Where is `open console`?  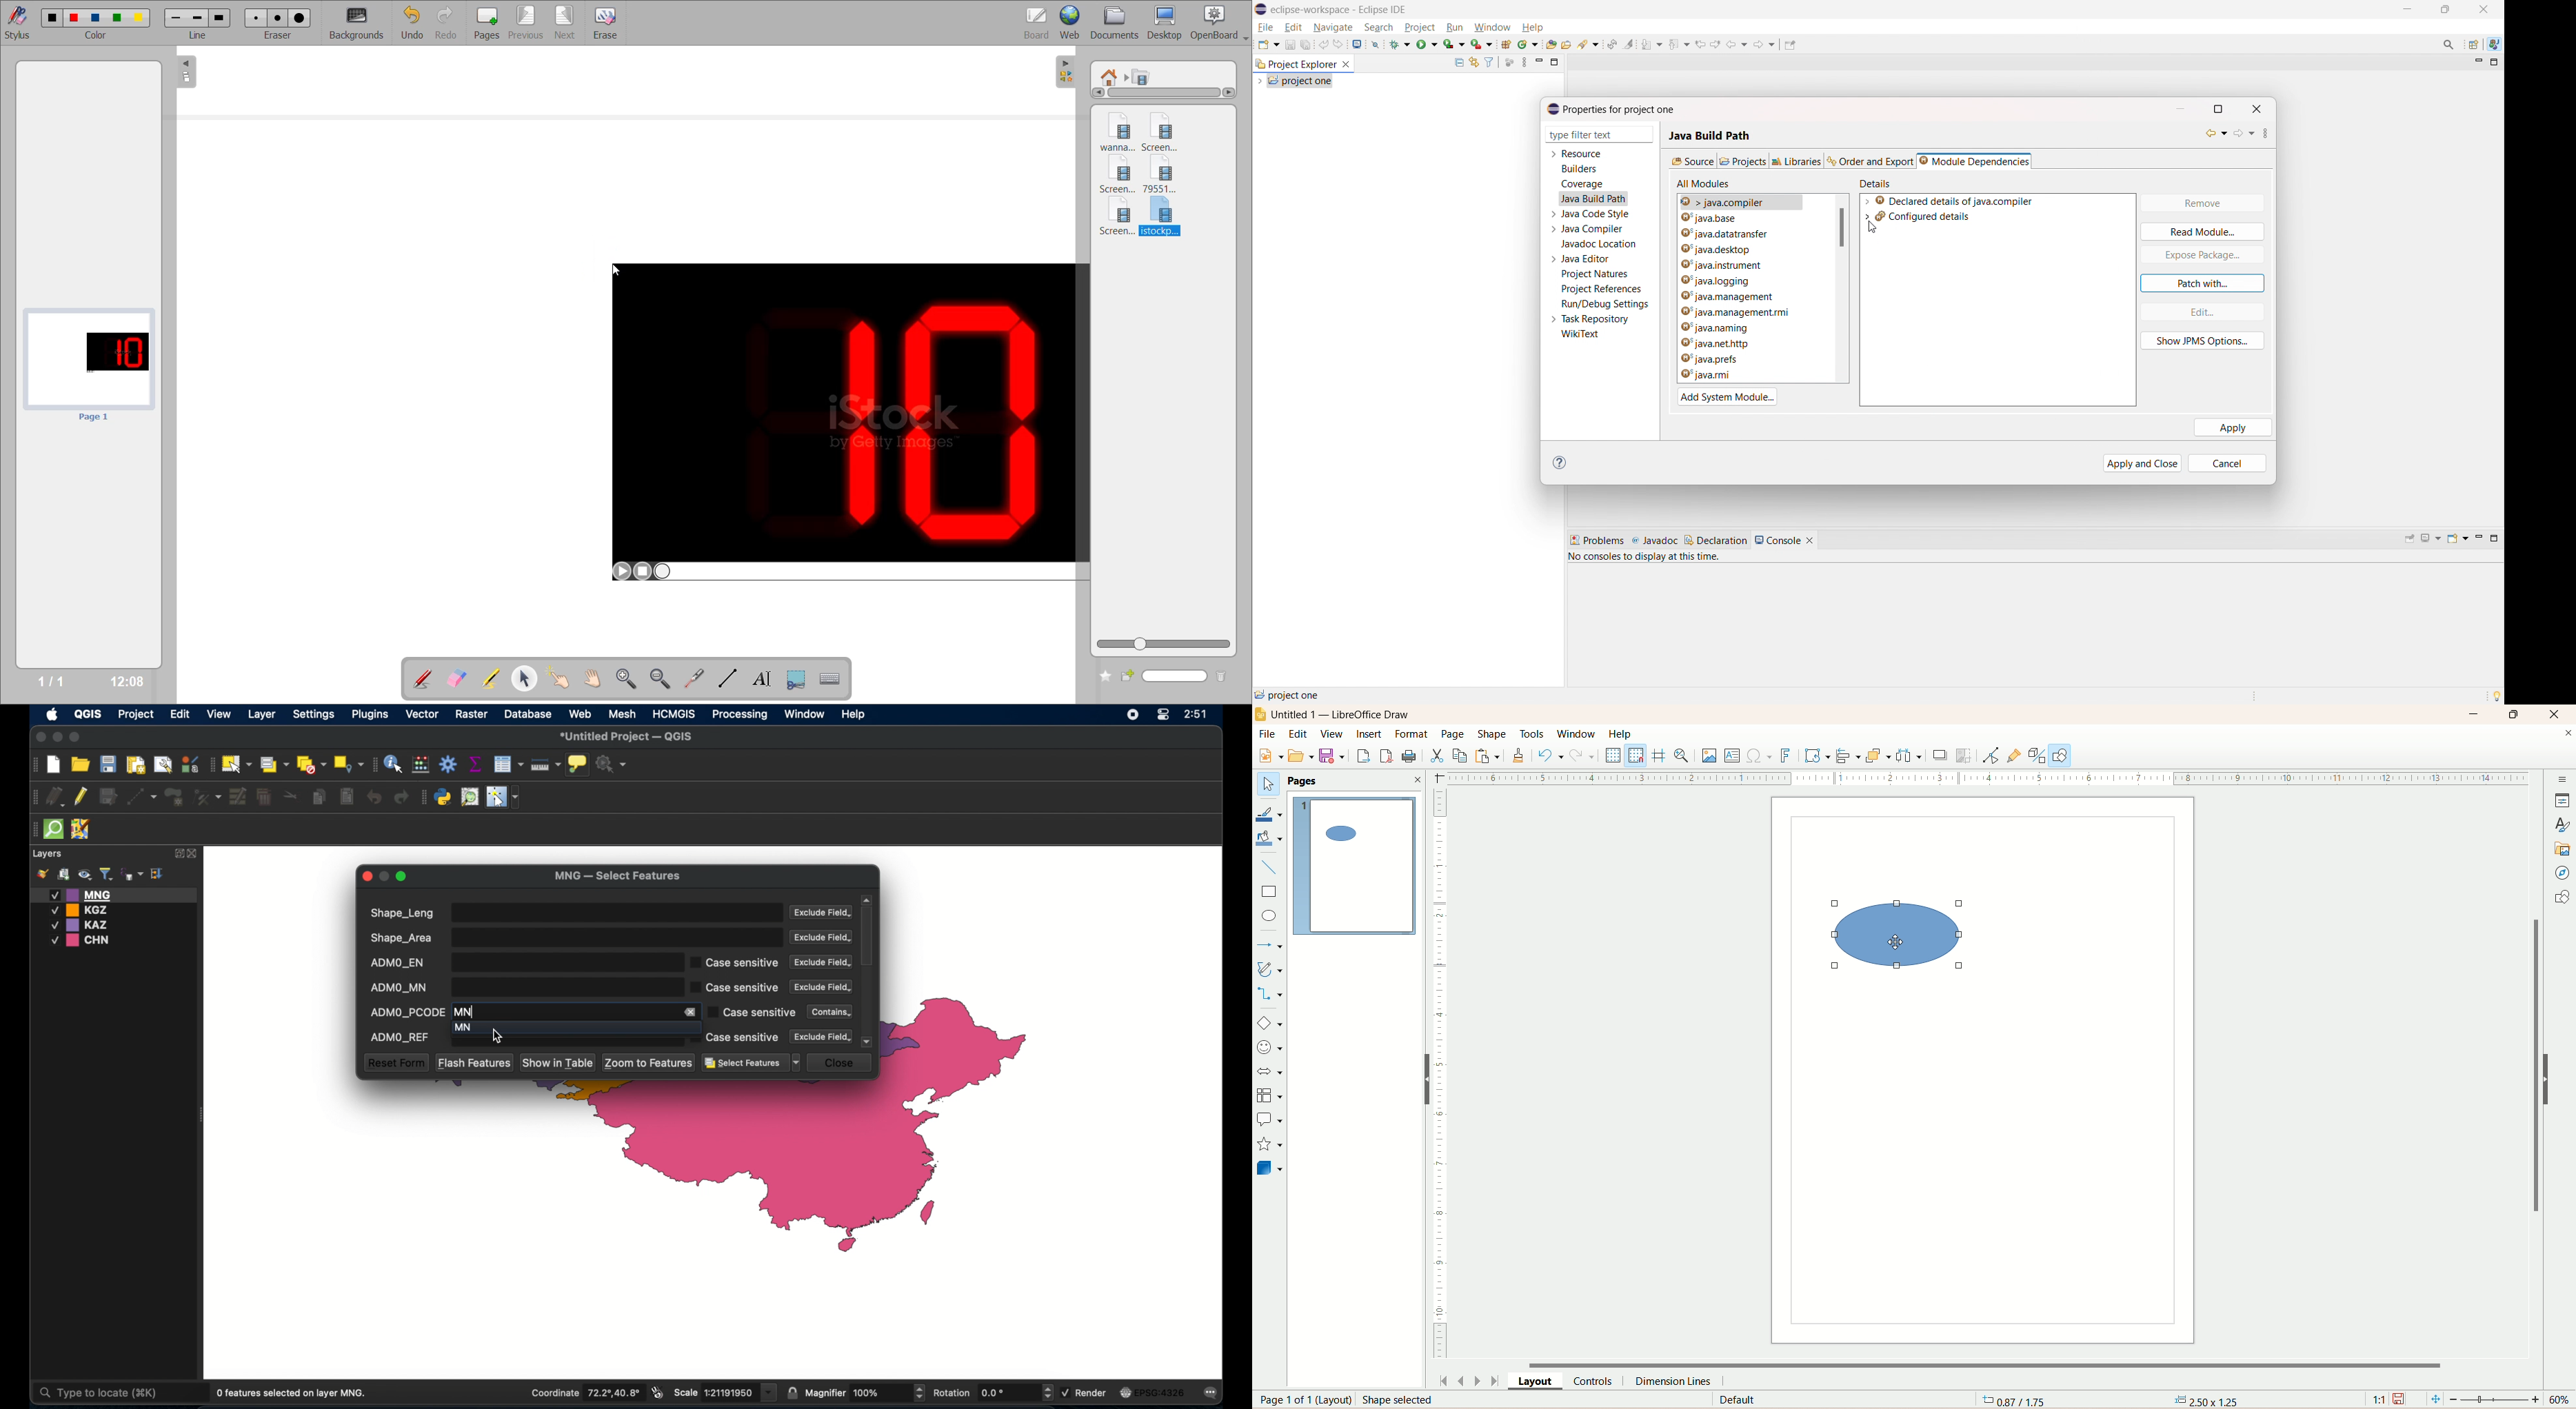 open console is located at coordinates (2458, 538).